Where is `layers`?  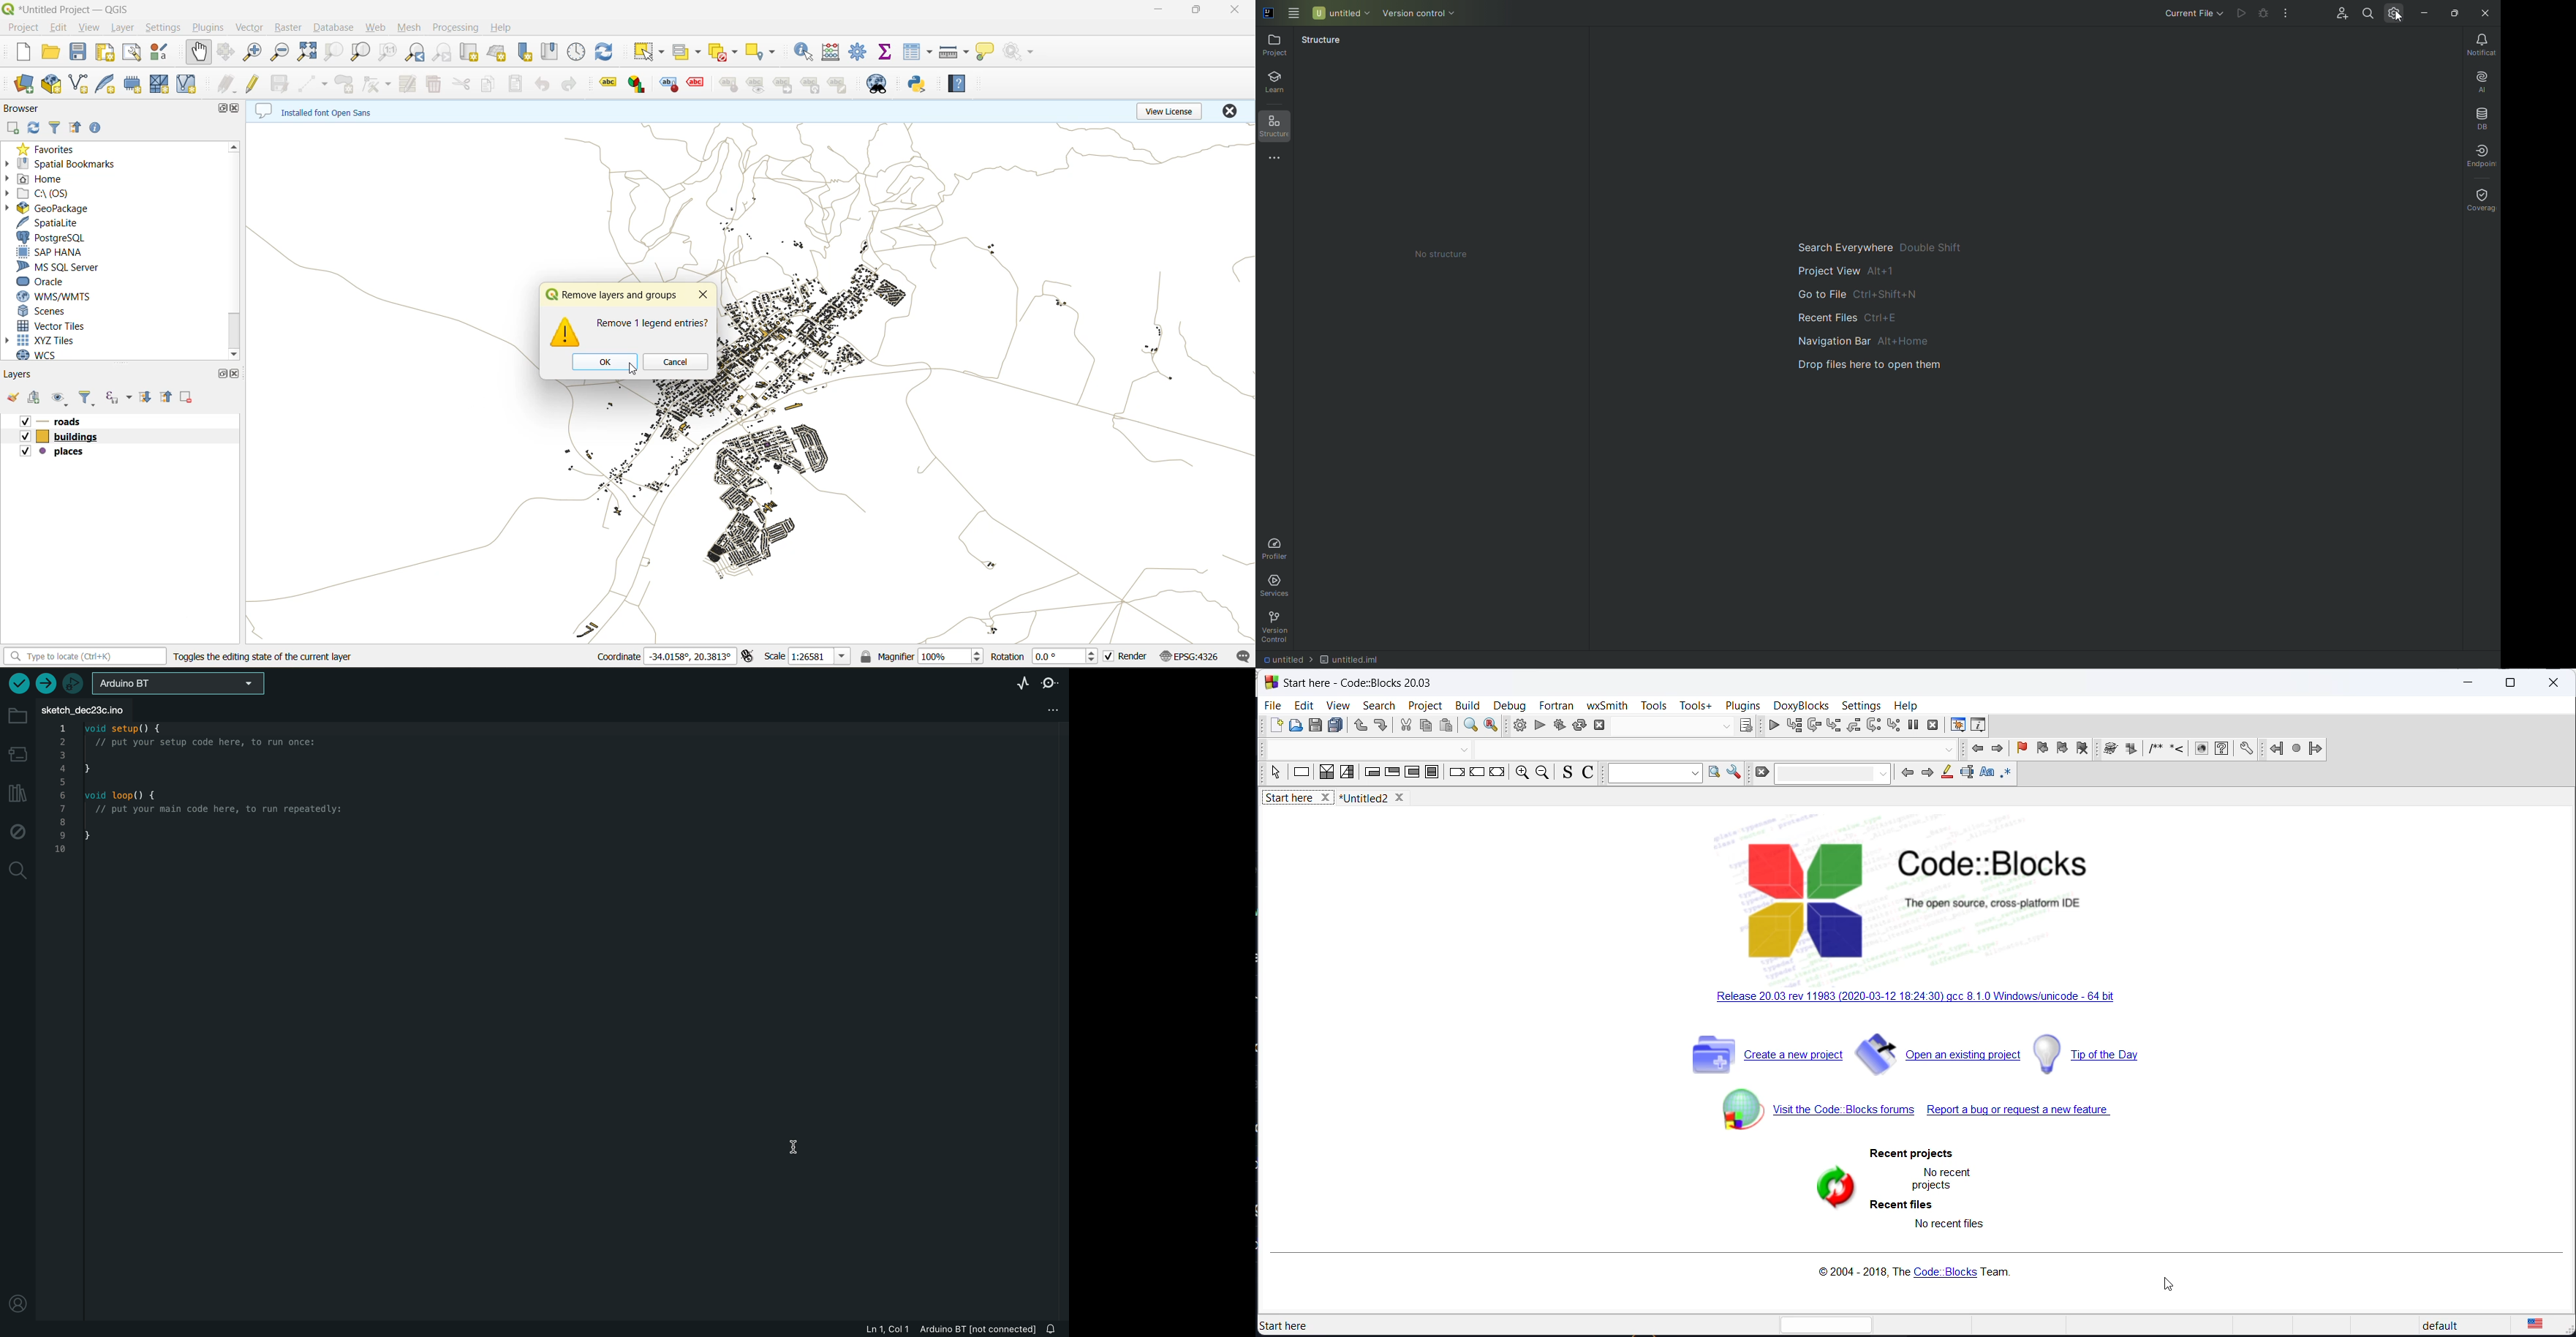
layers is located at coordinates (27, 375).